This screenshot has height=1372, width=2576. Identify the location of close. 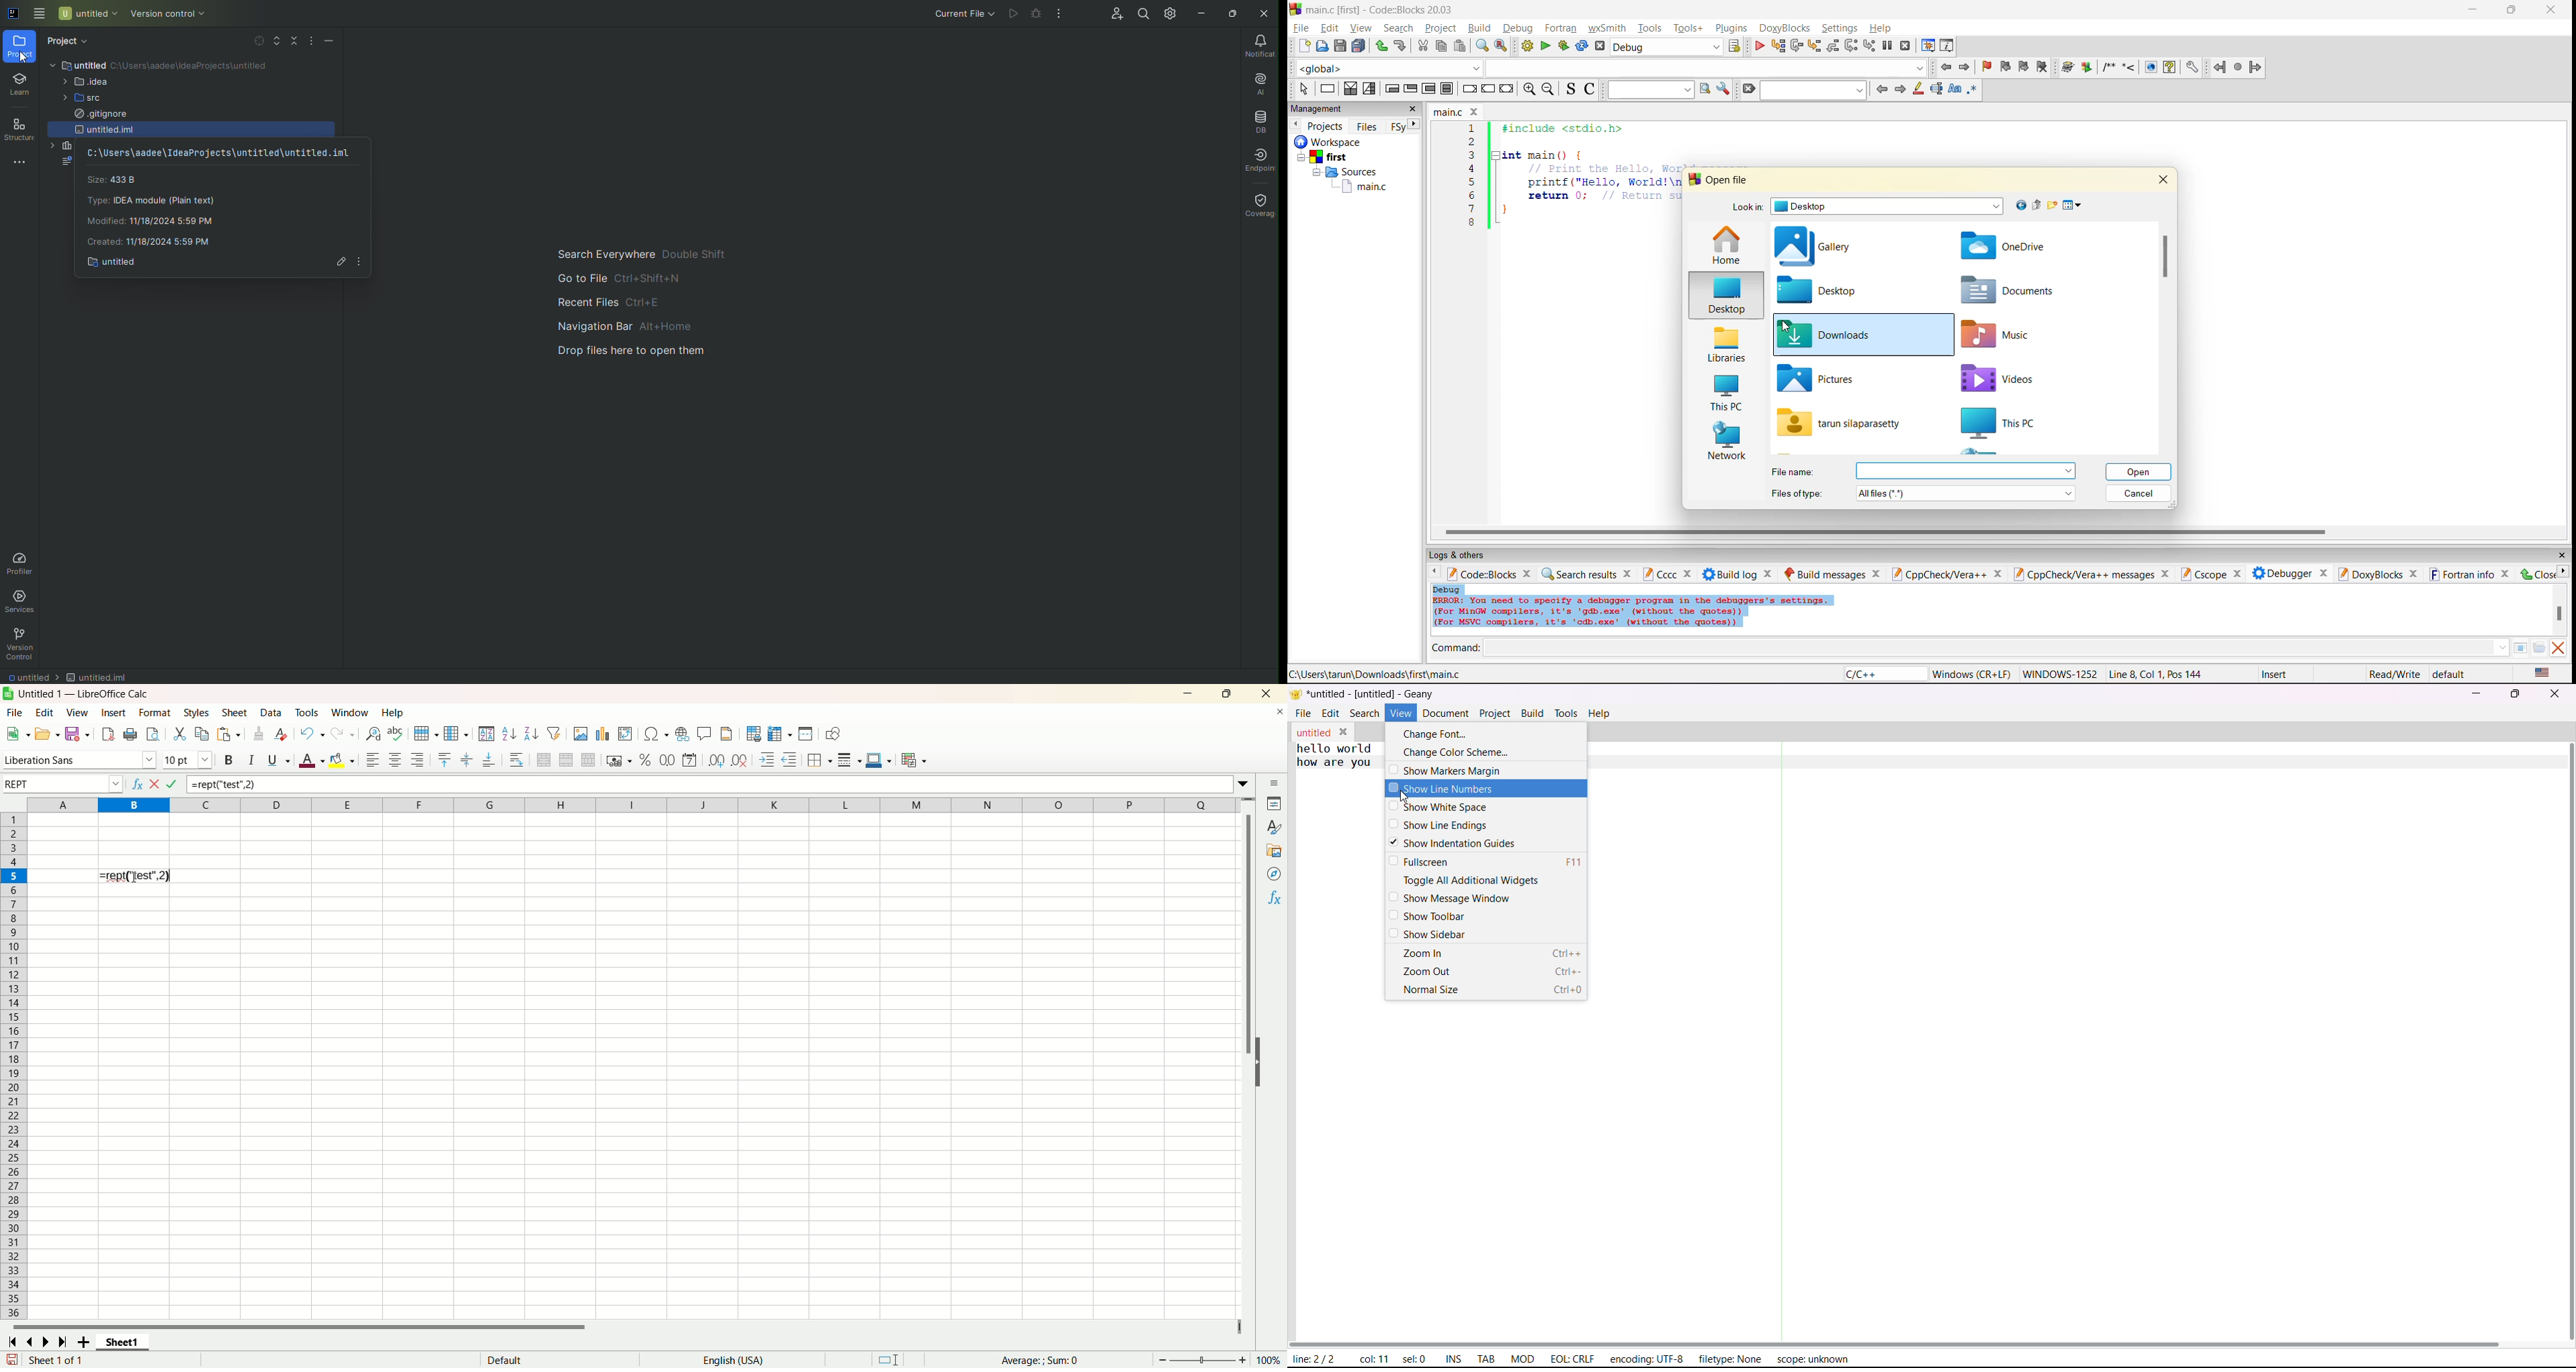
(1997, 574).